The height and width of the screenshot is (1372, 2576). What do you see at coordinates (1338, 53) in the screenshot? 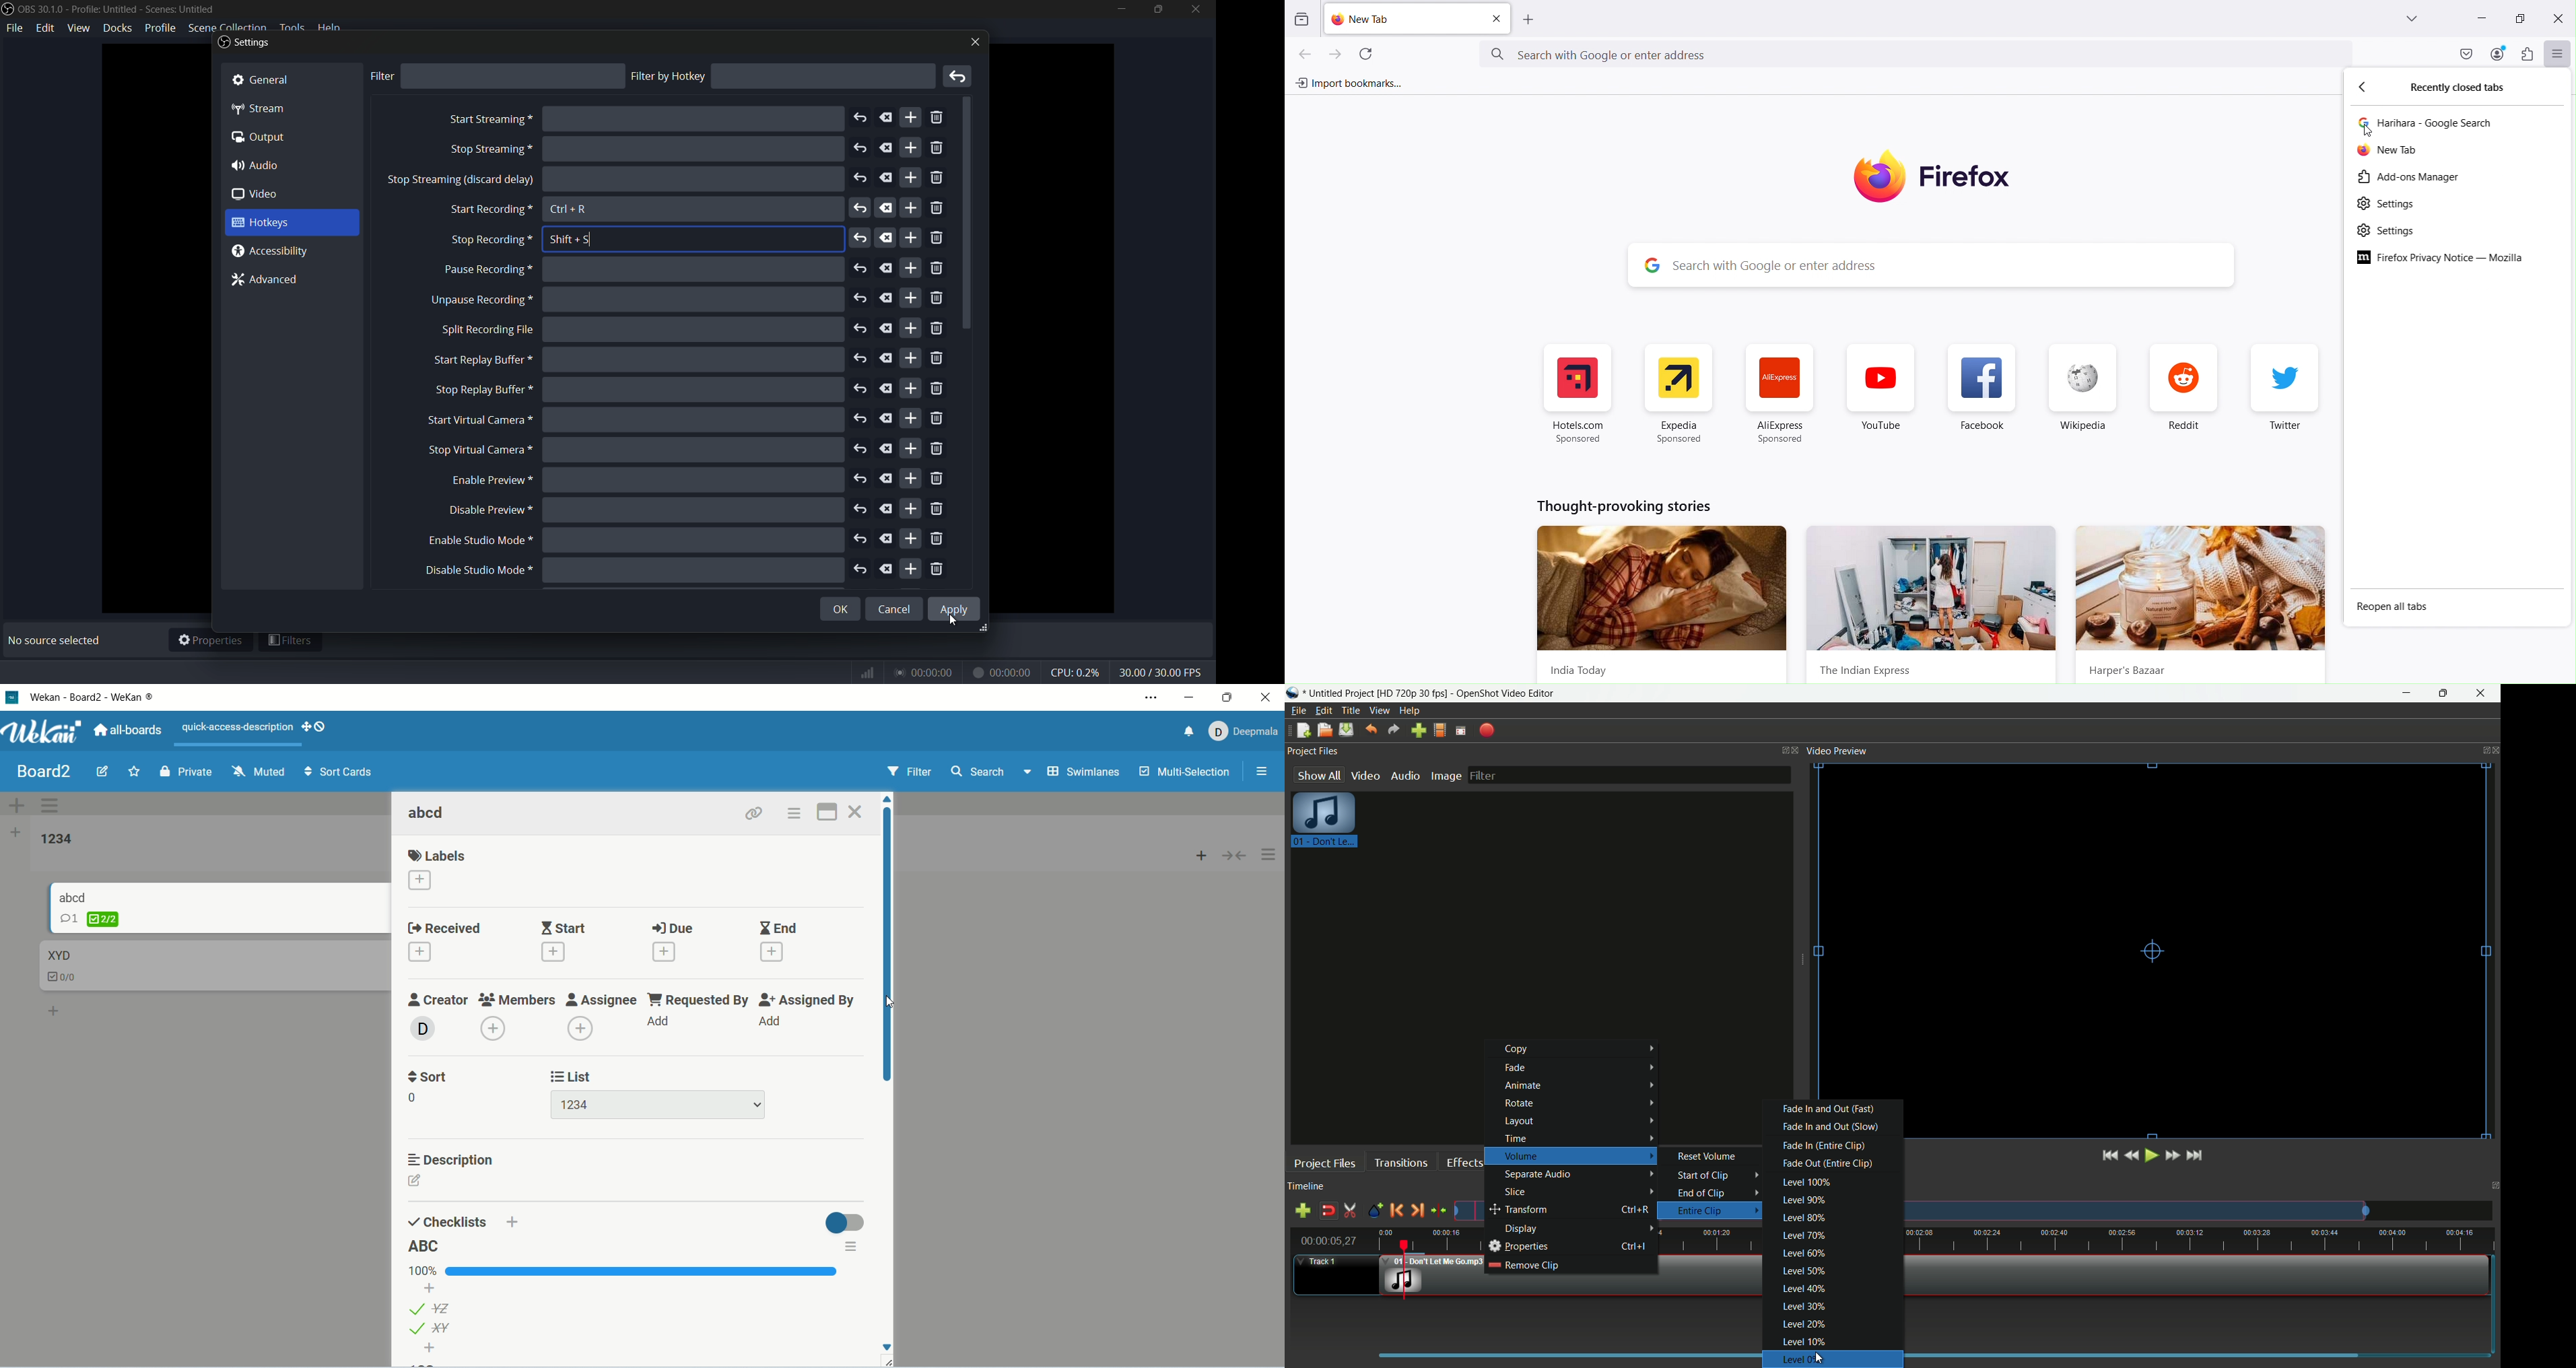
I see `Go forward one page ` at bounding box center [1338, 53].